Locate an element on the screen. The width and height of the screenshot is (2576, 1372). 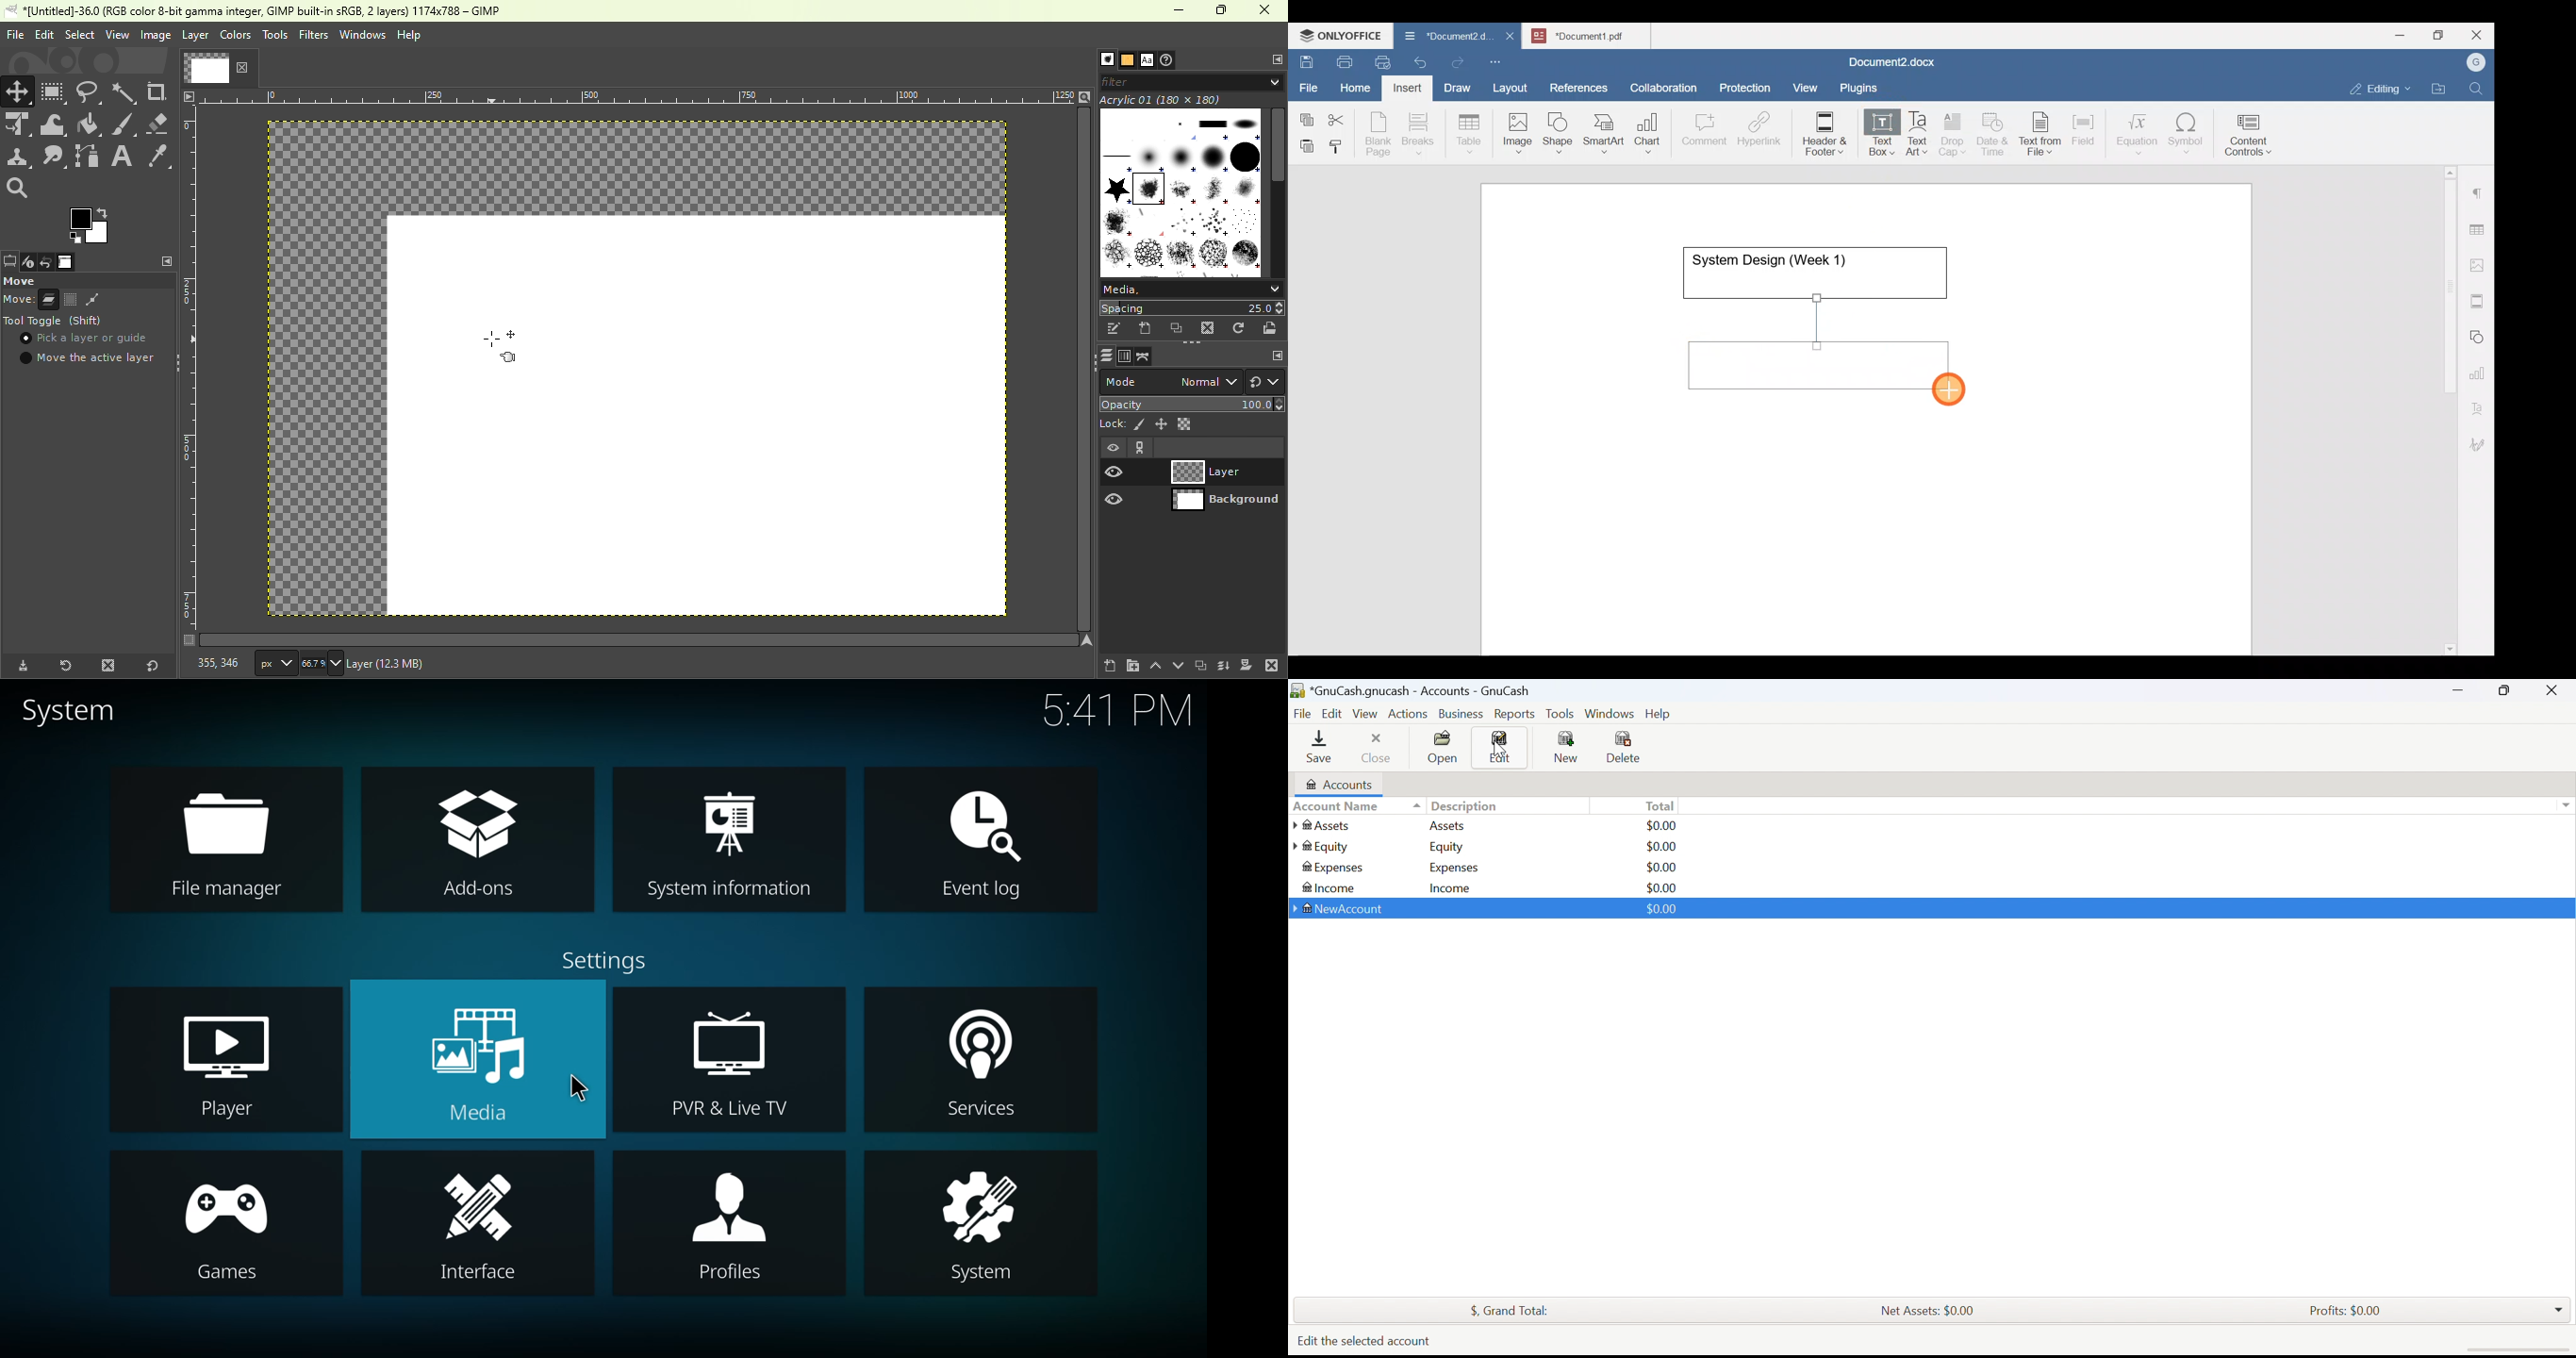
Breaks is located at coordinates (1417, 135).